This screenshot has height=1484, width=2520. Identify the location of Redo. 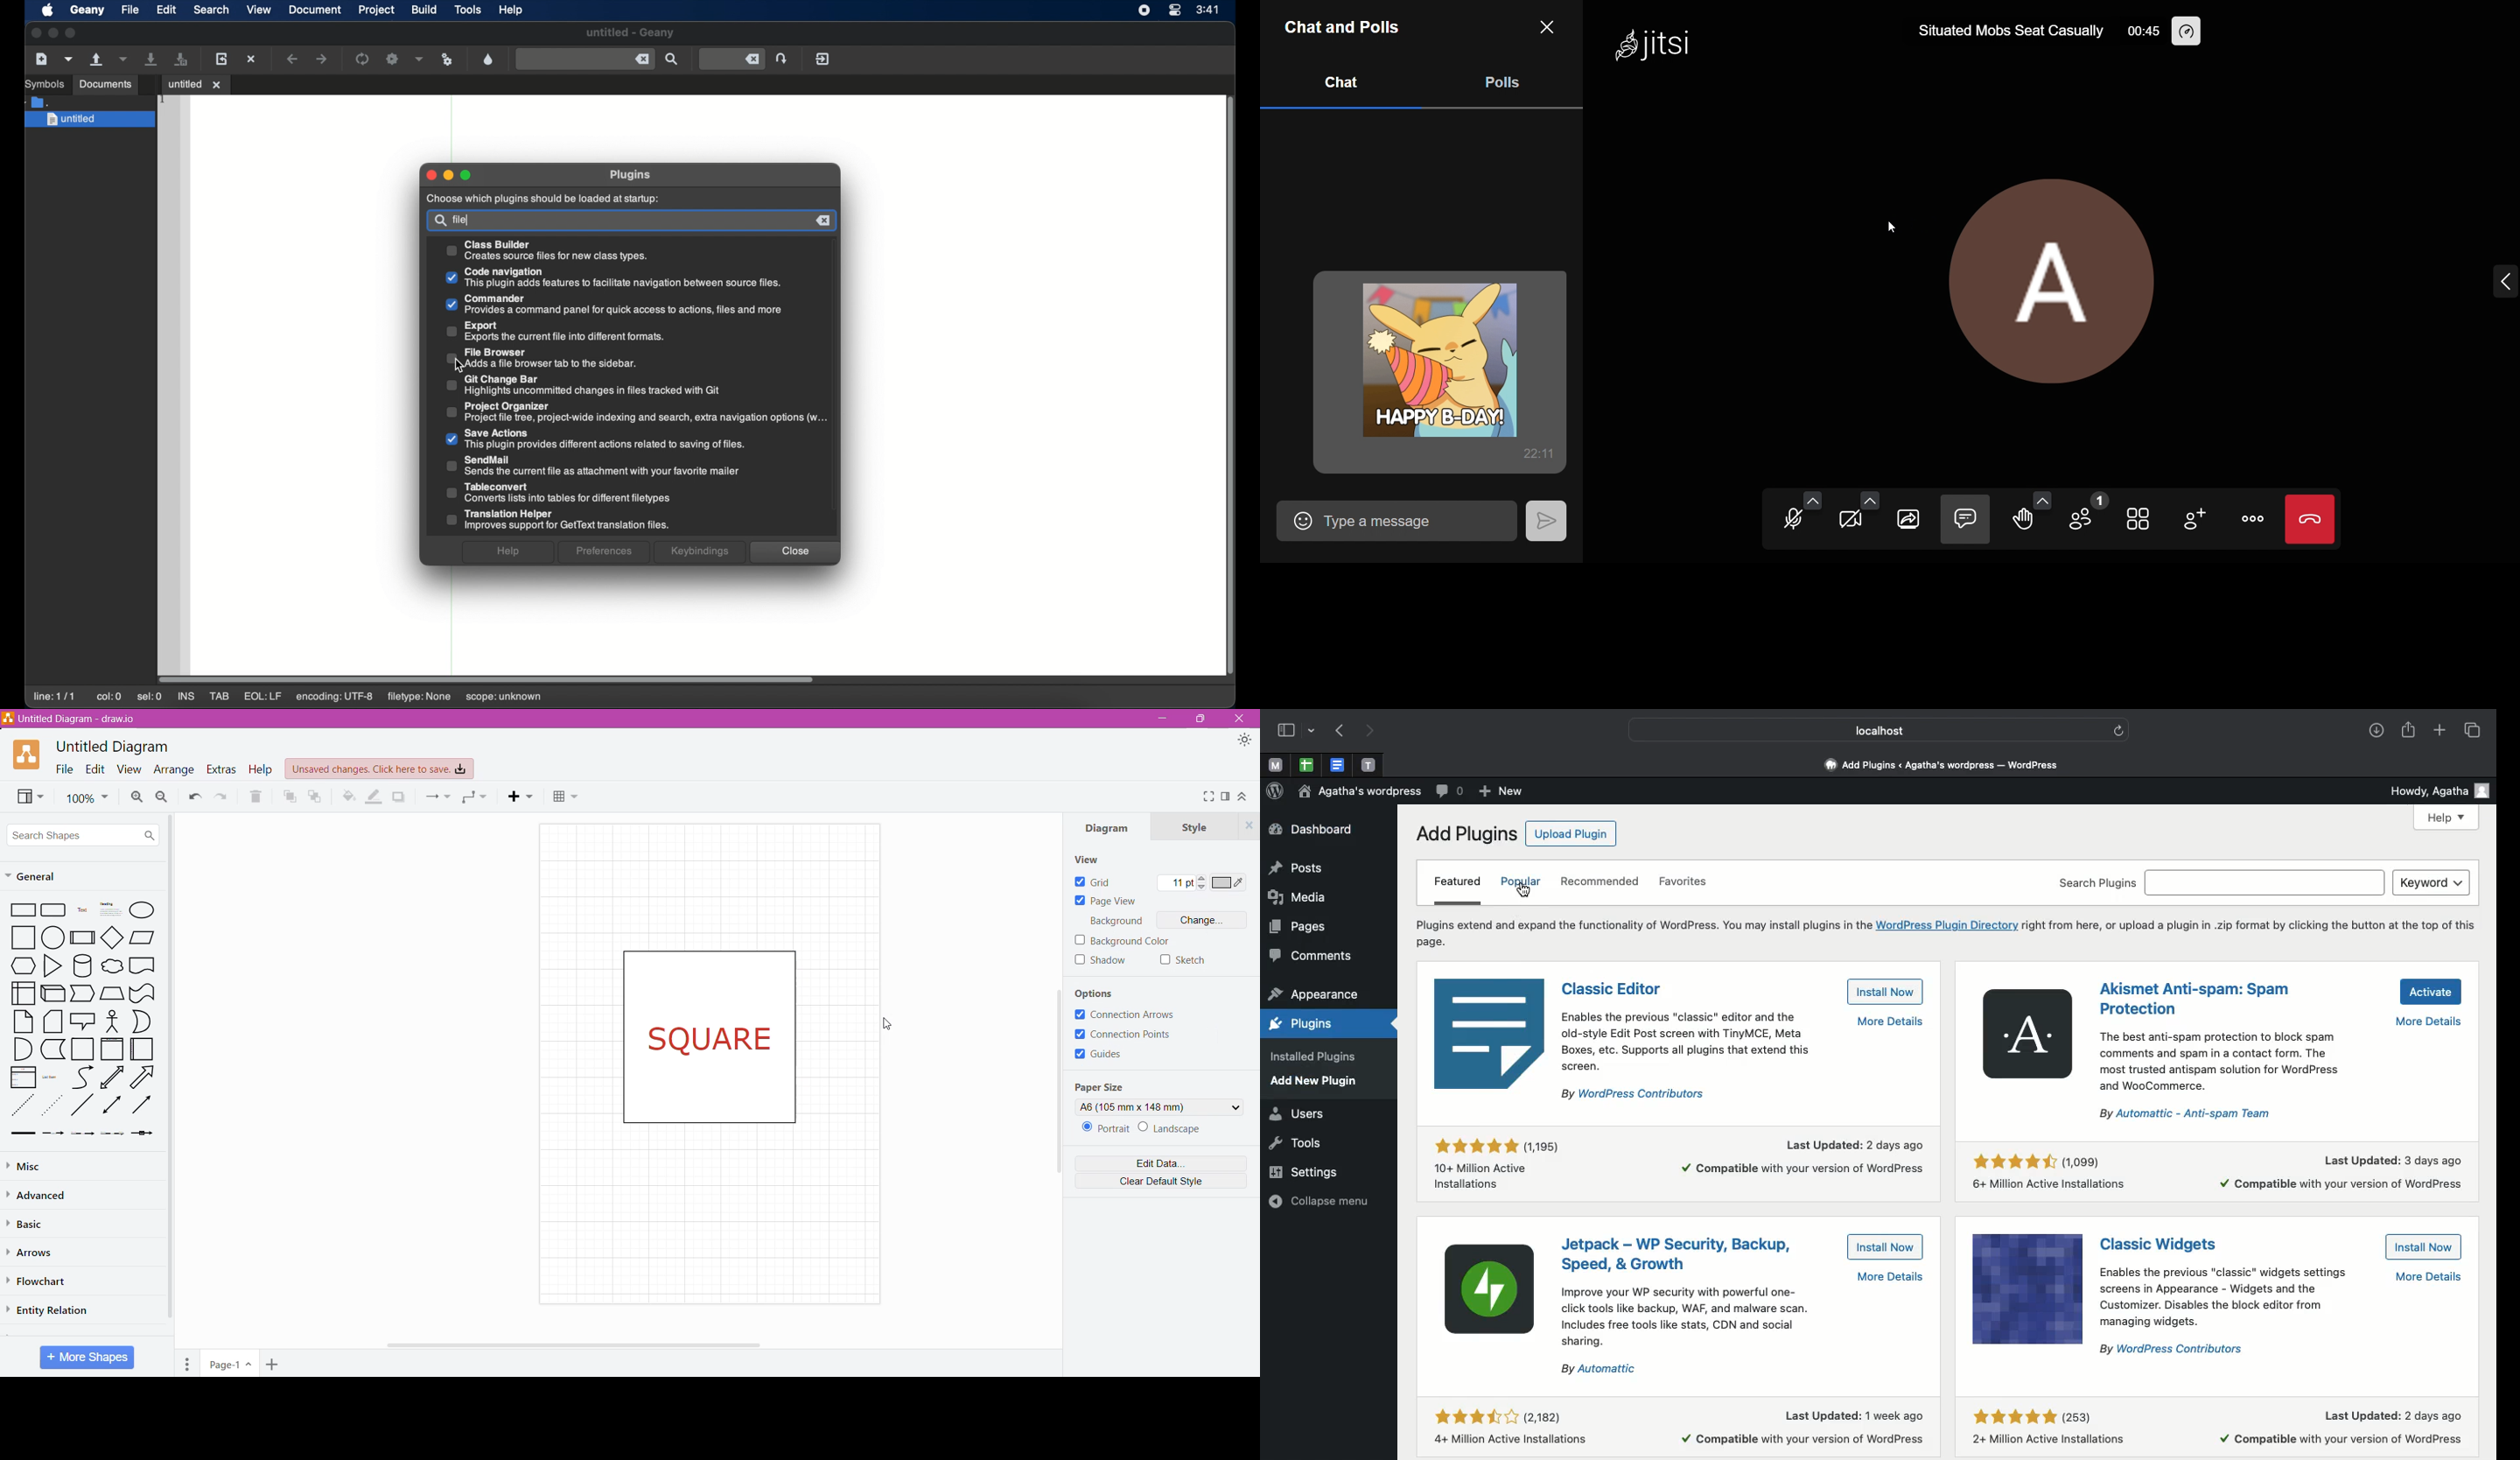
(193, 795).